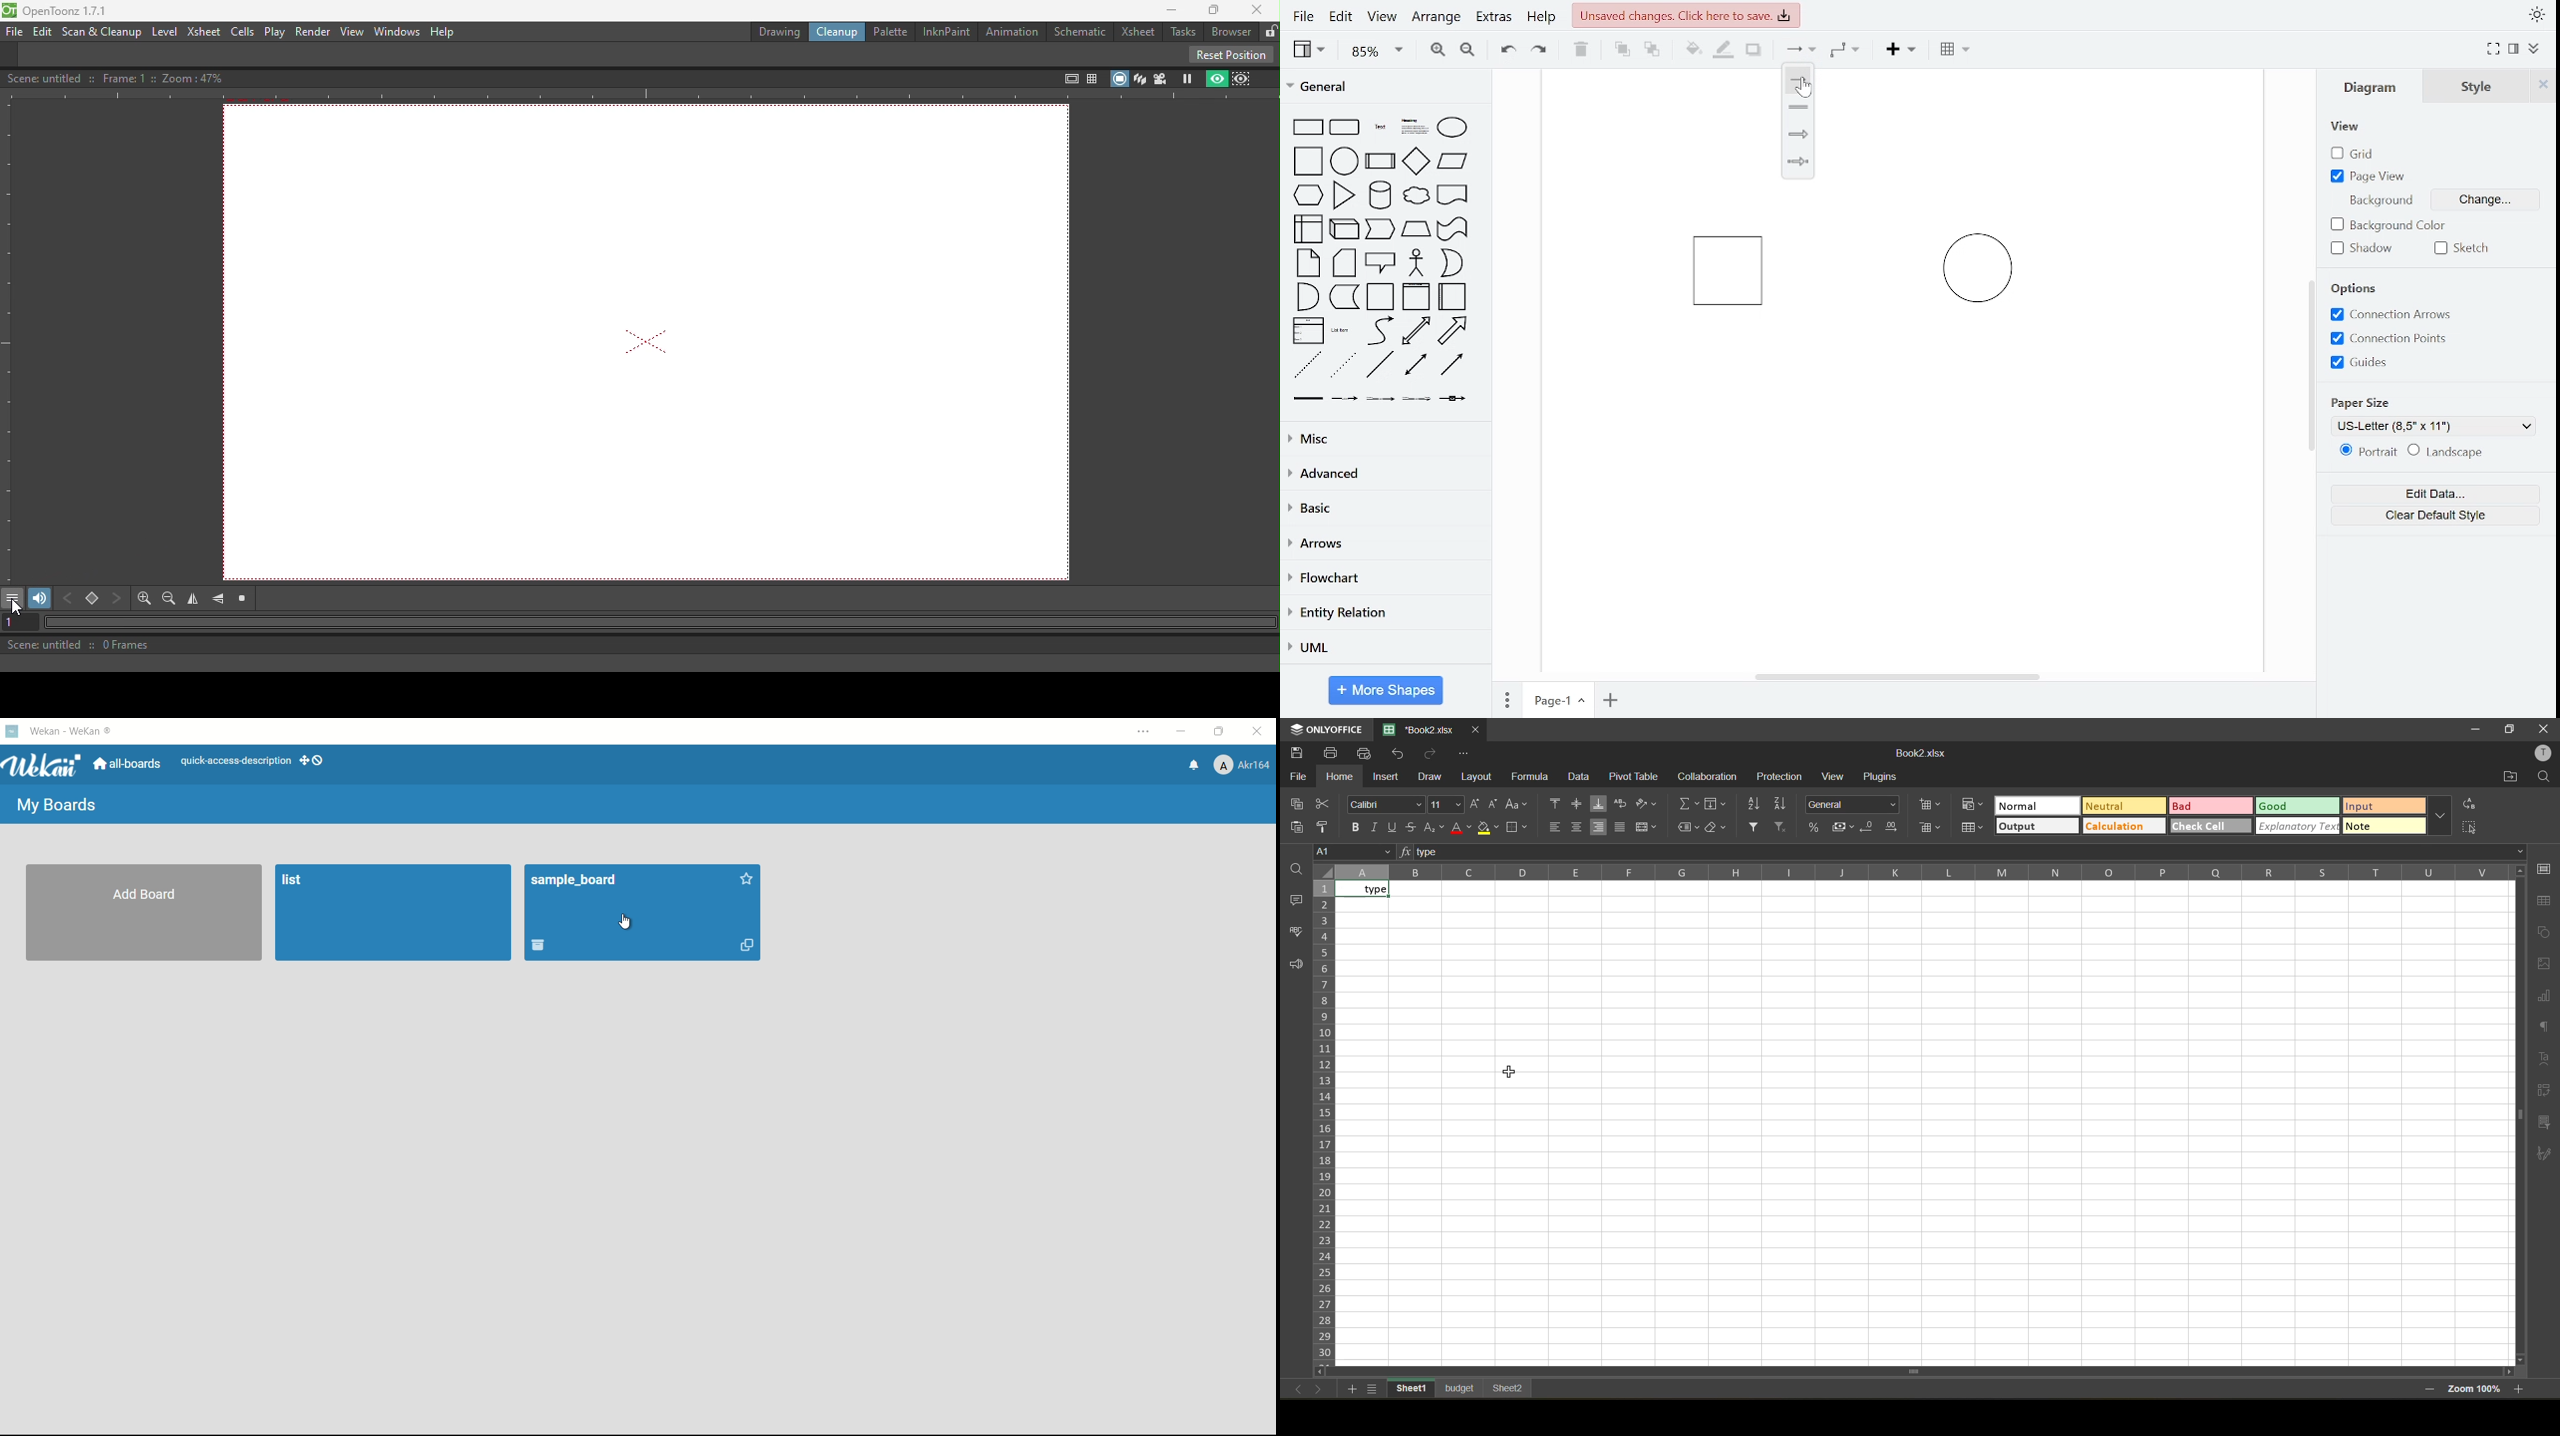 Image resolution: width=2576 pixels, height=1456 pixels. I want to click on connector with label, so click(1345, 399).